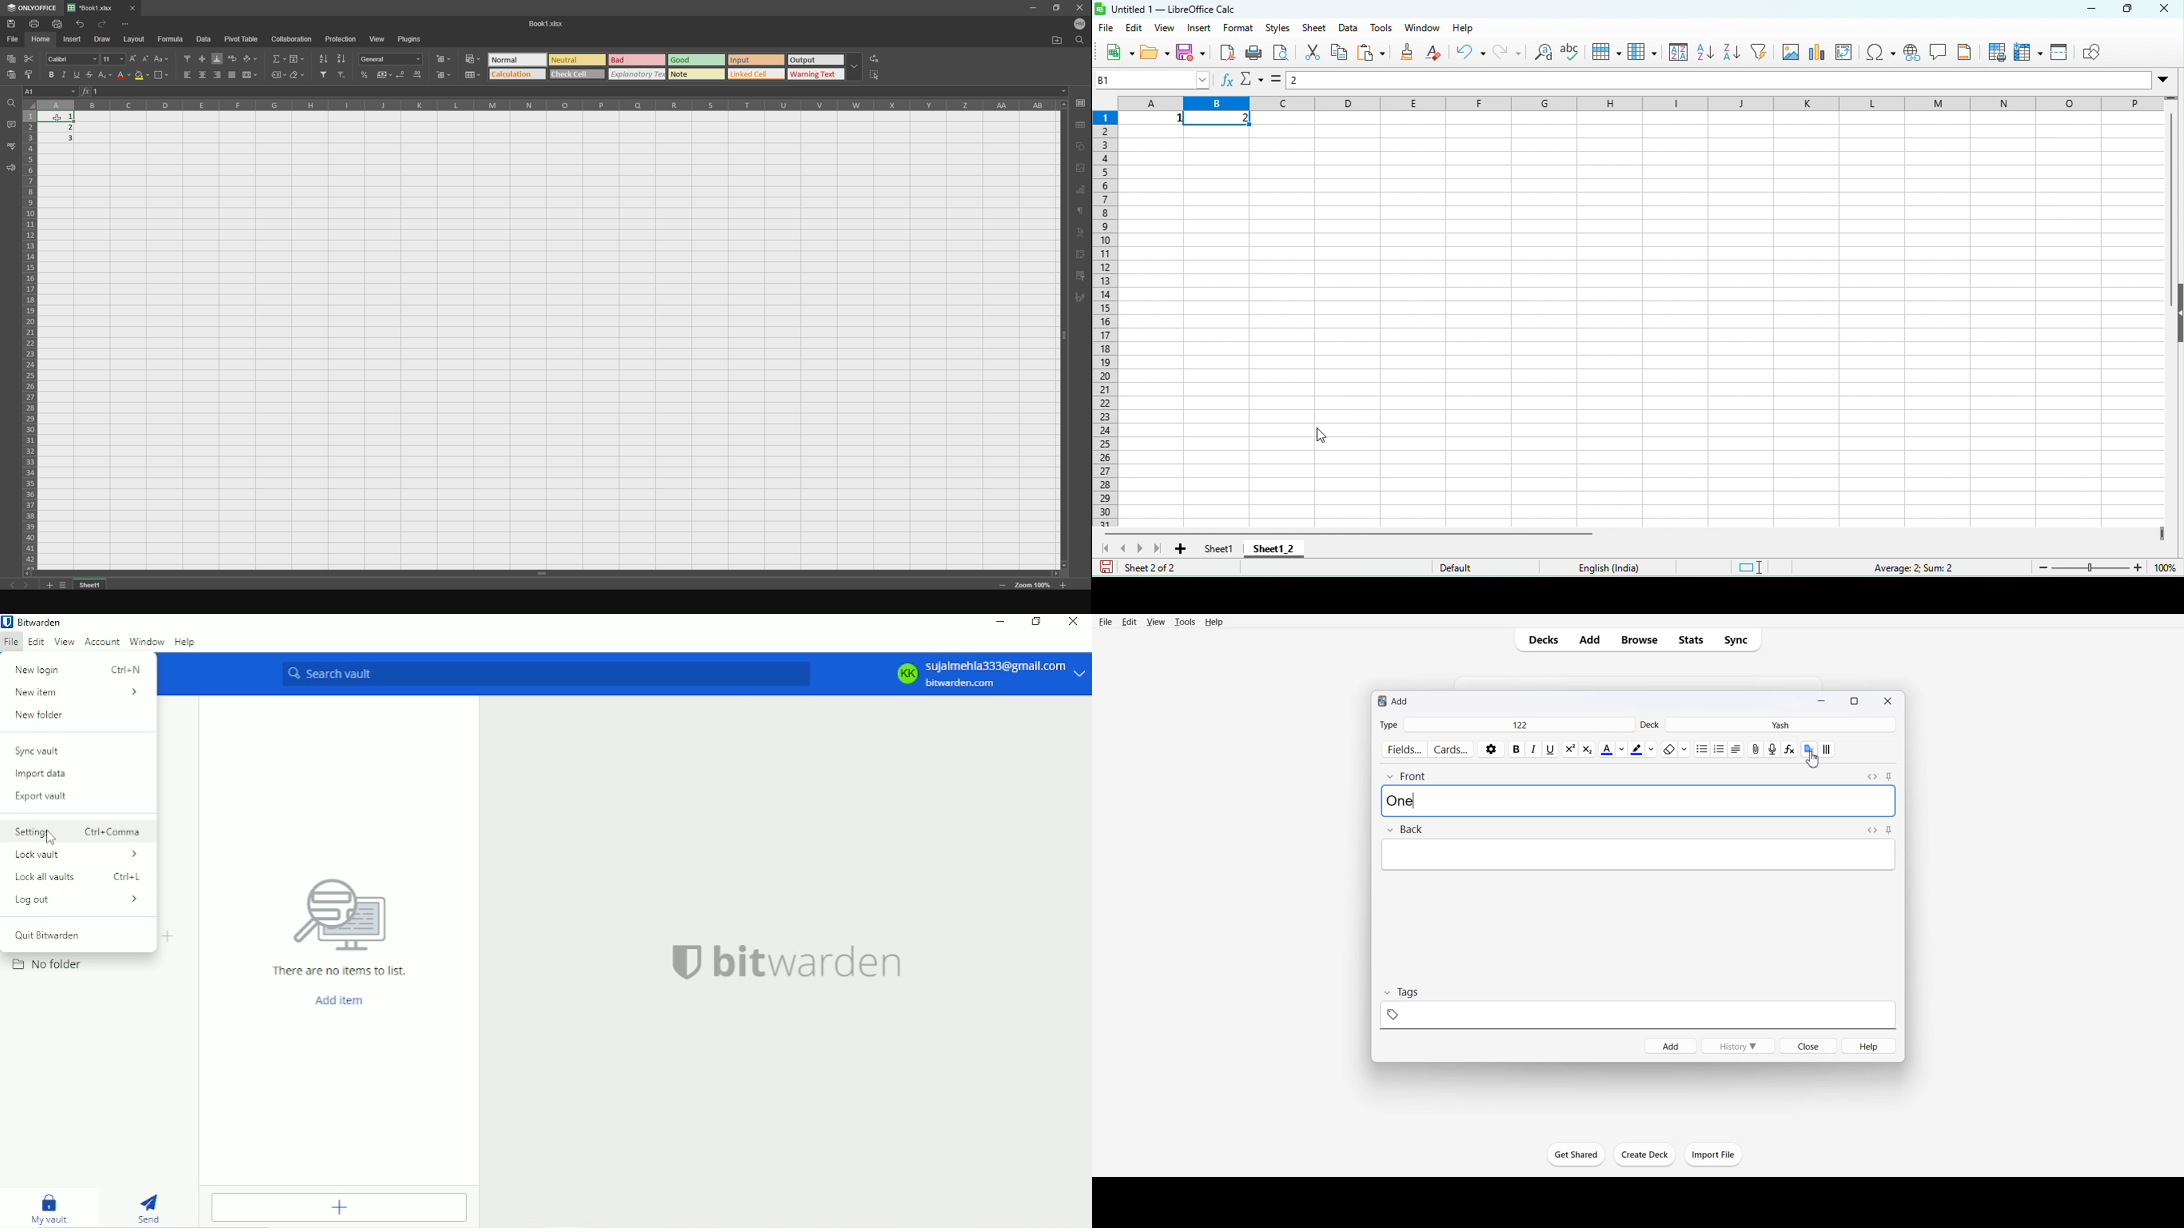  I want to click on Edit, so click(1129, 621).